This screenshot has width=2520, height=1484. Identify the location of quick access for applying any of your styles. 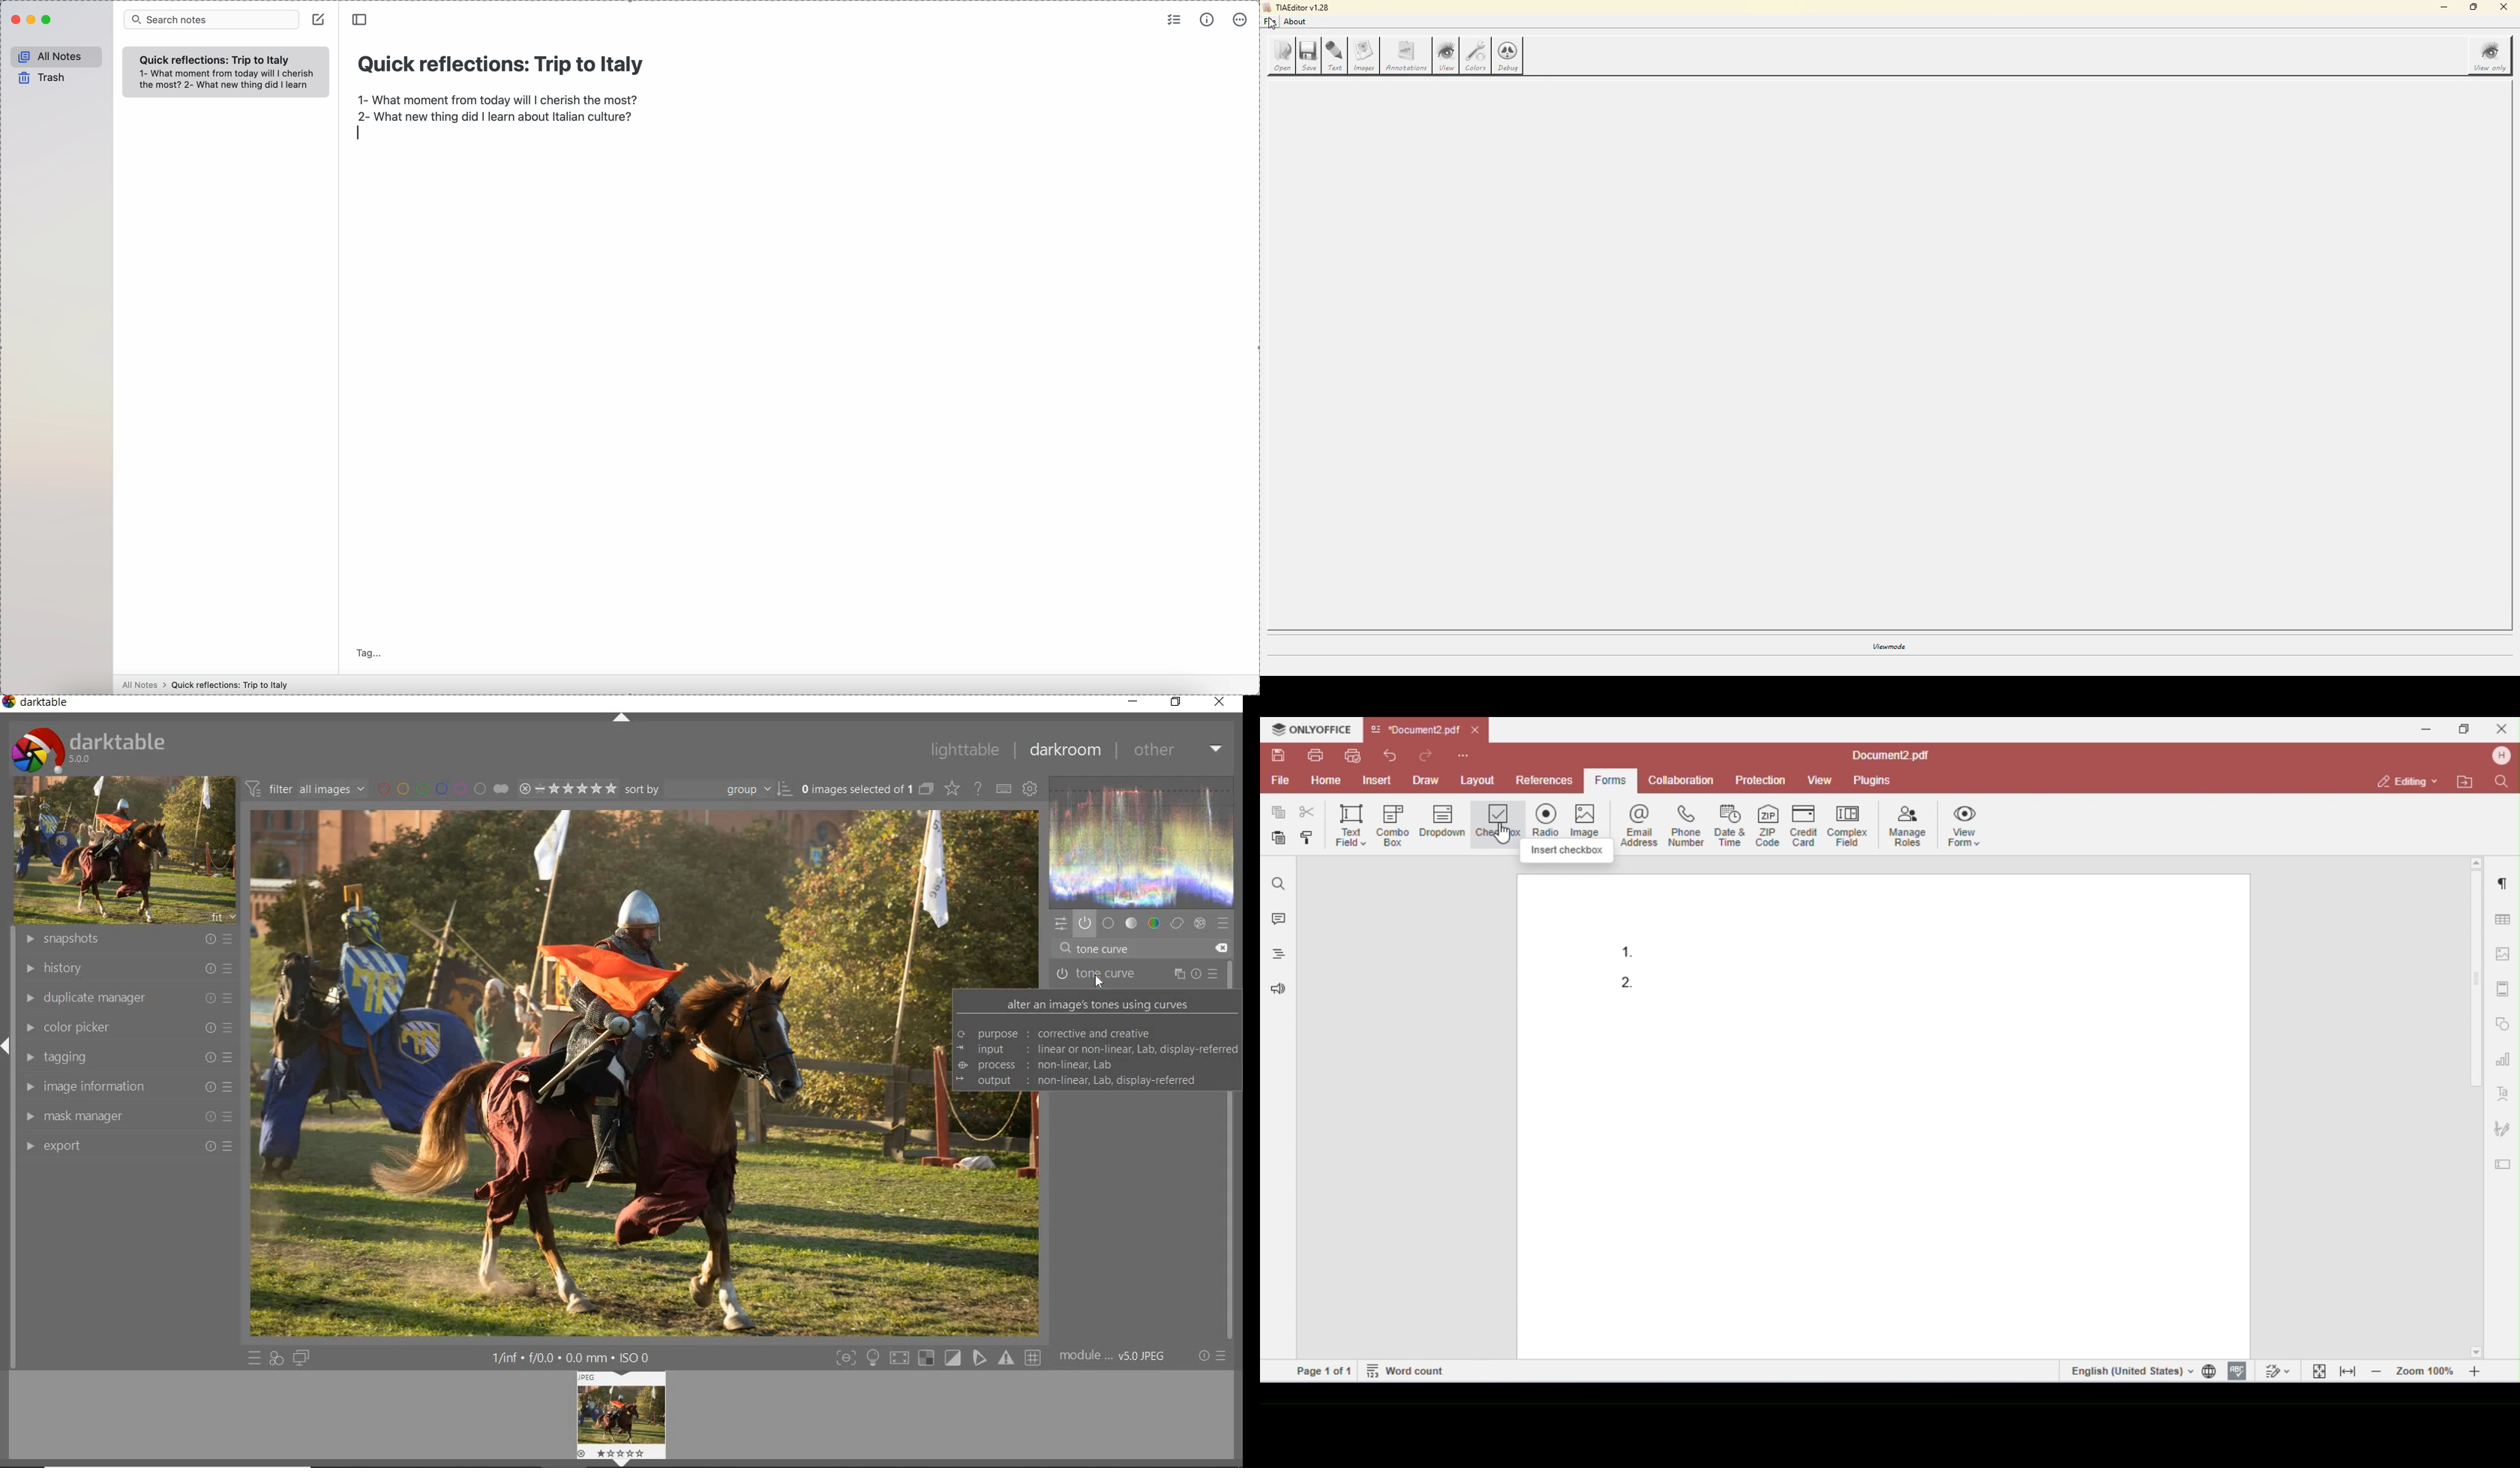
(275, 1358).